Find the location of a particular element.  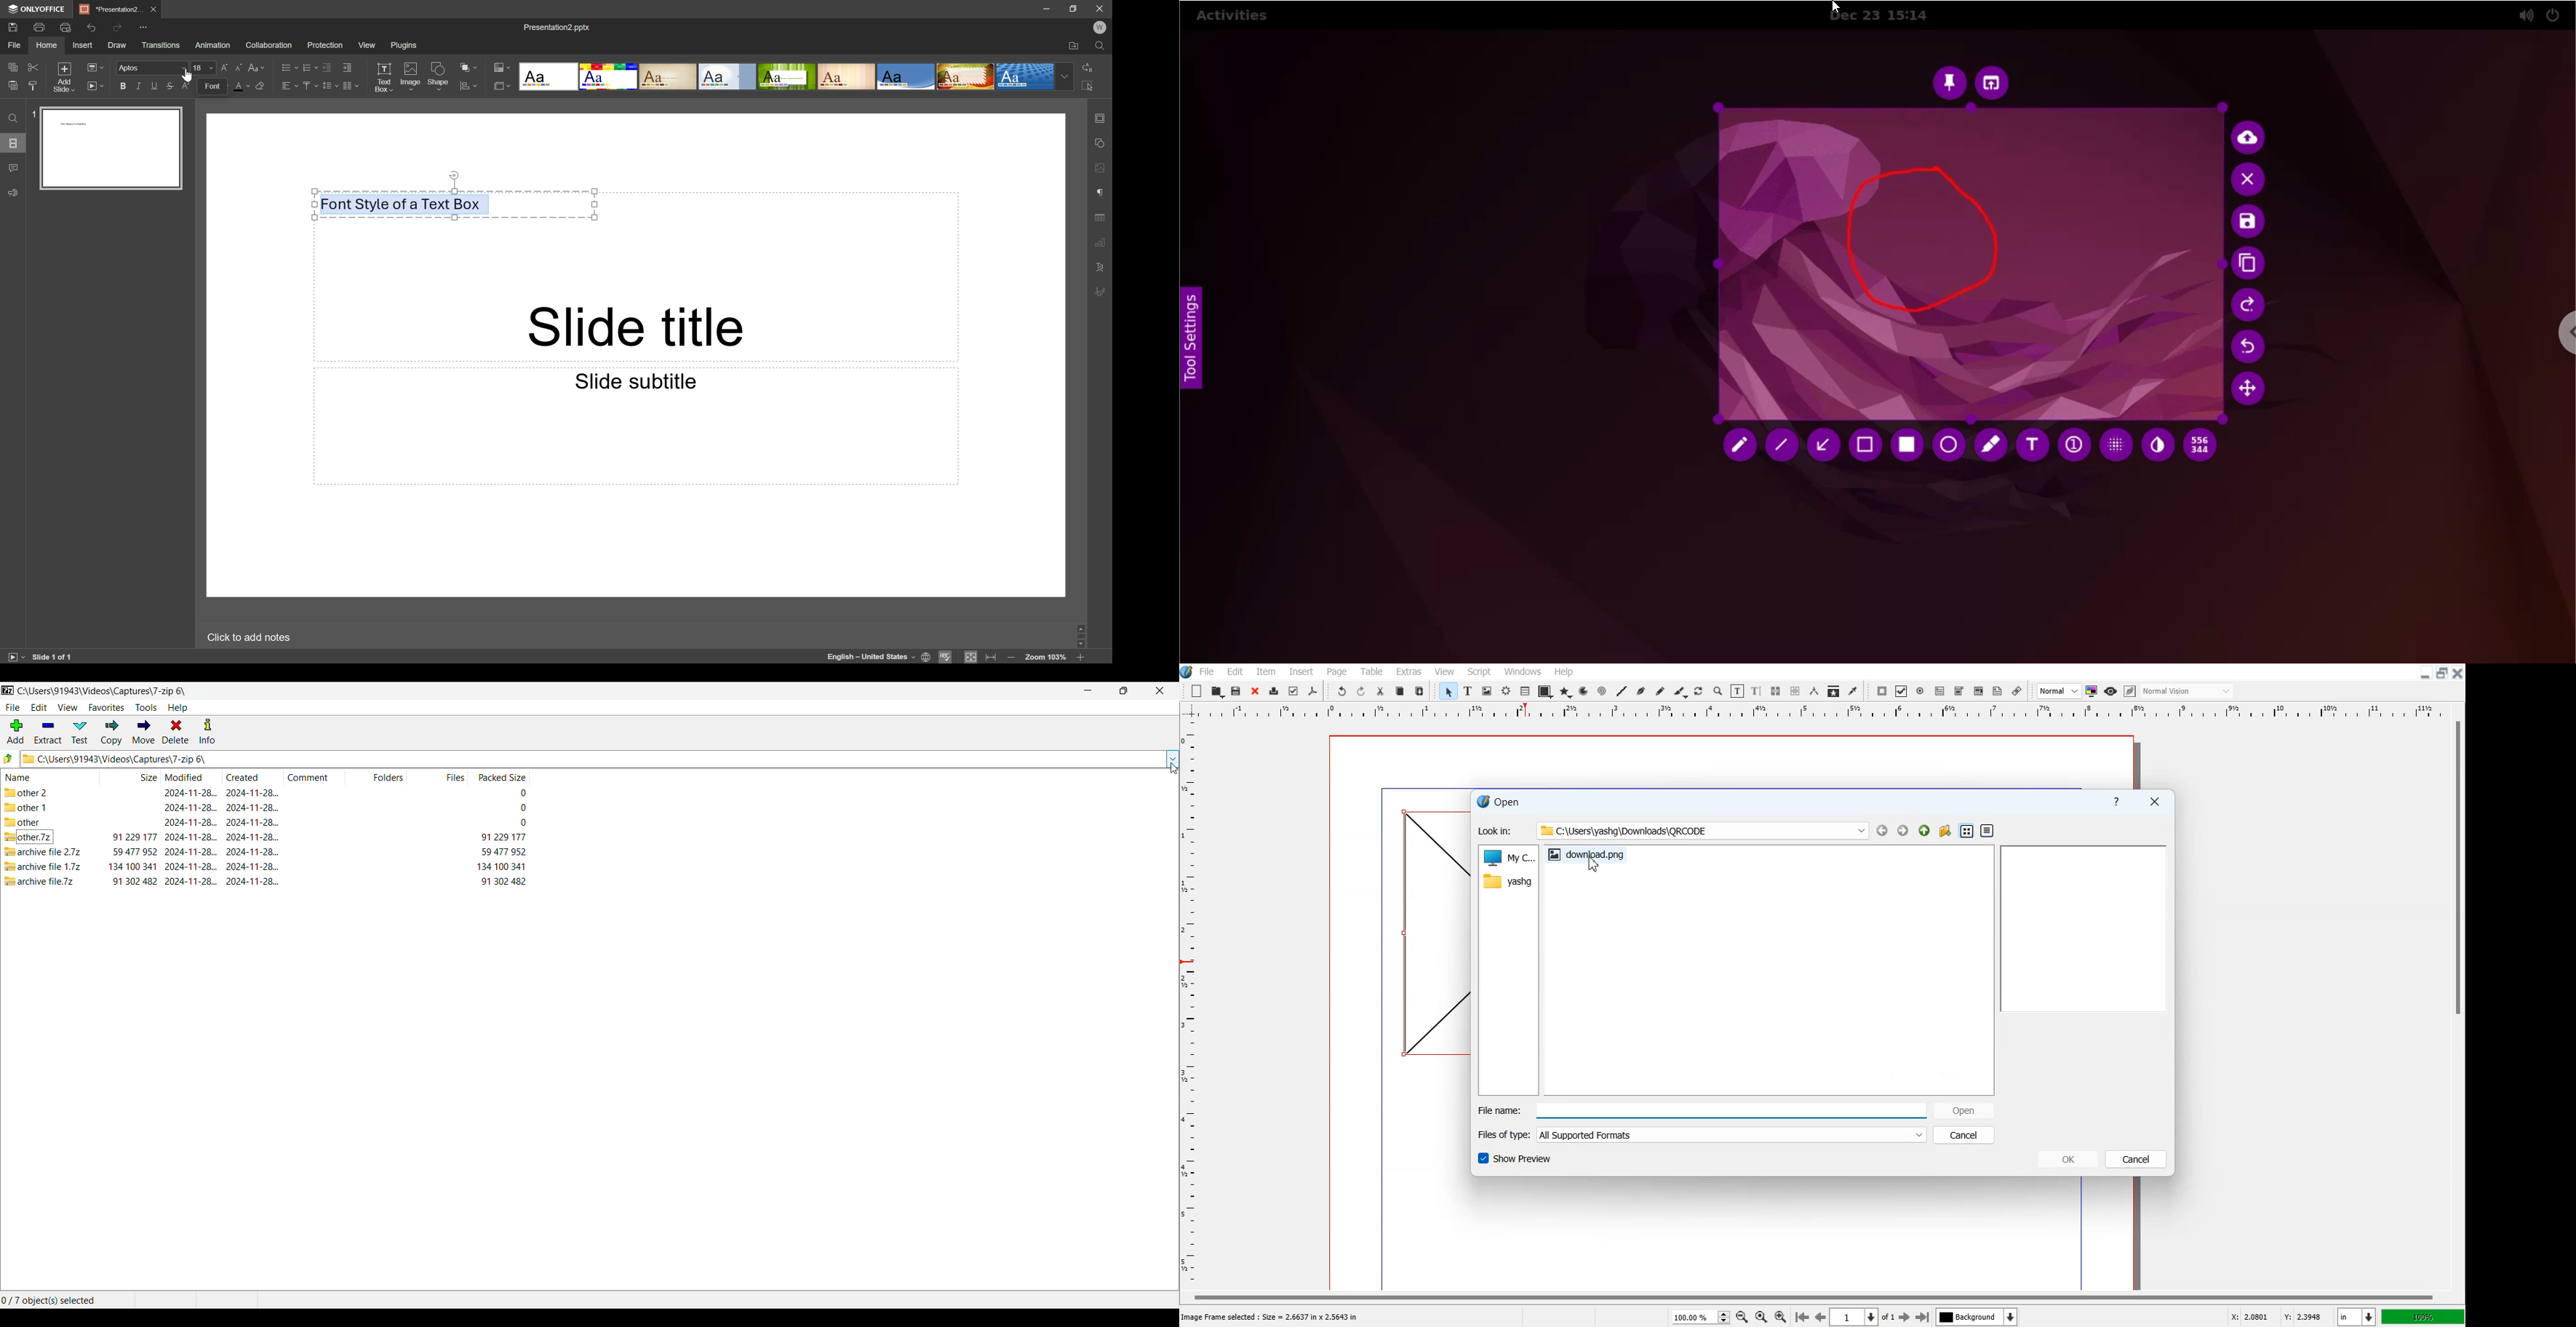

Open is located at coordinates (1965, 1110).